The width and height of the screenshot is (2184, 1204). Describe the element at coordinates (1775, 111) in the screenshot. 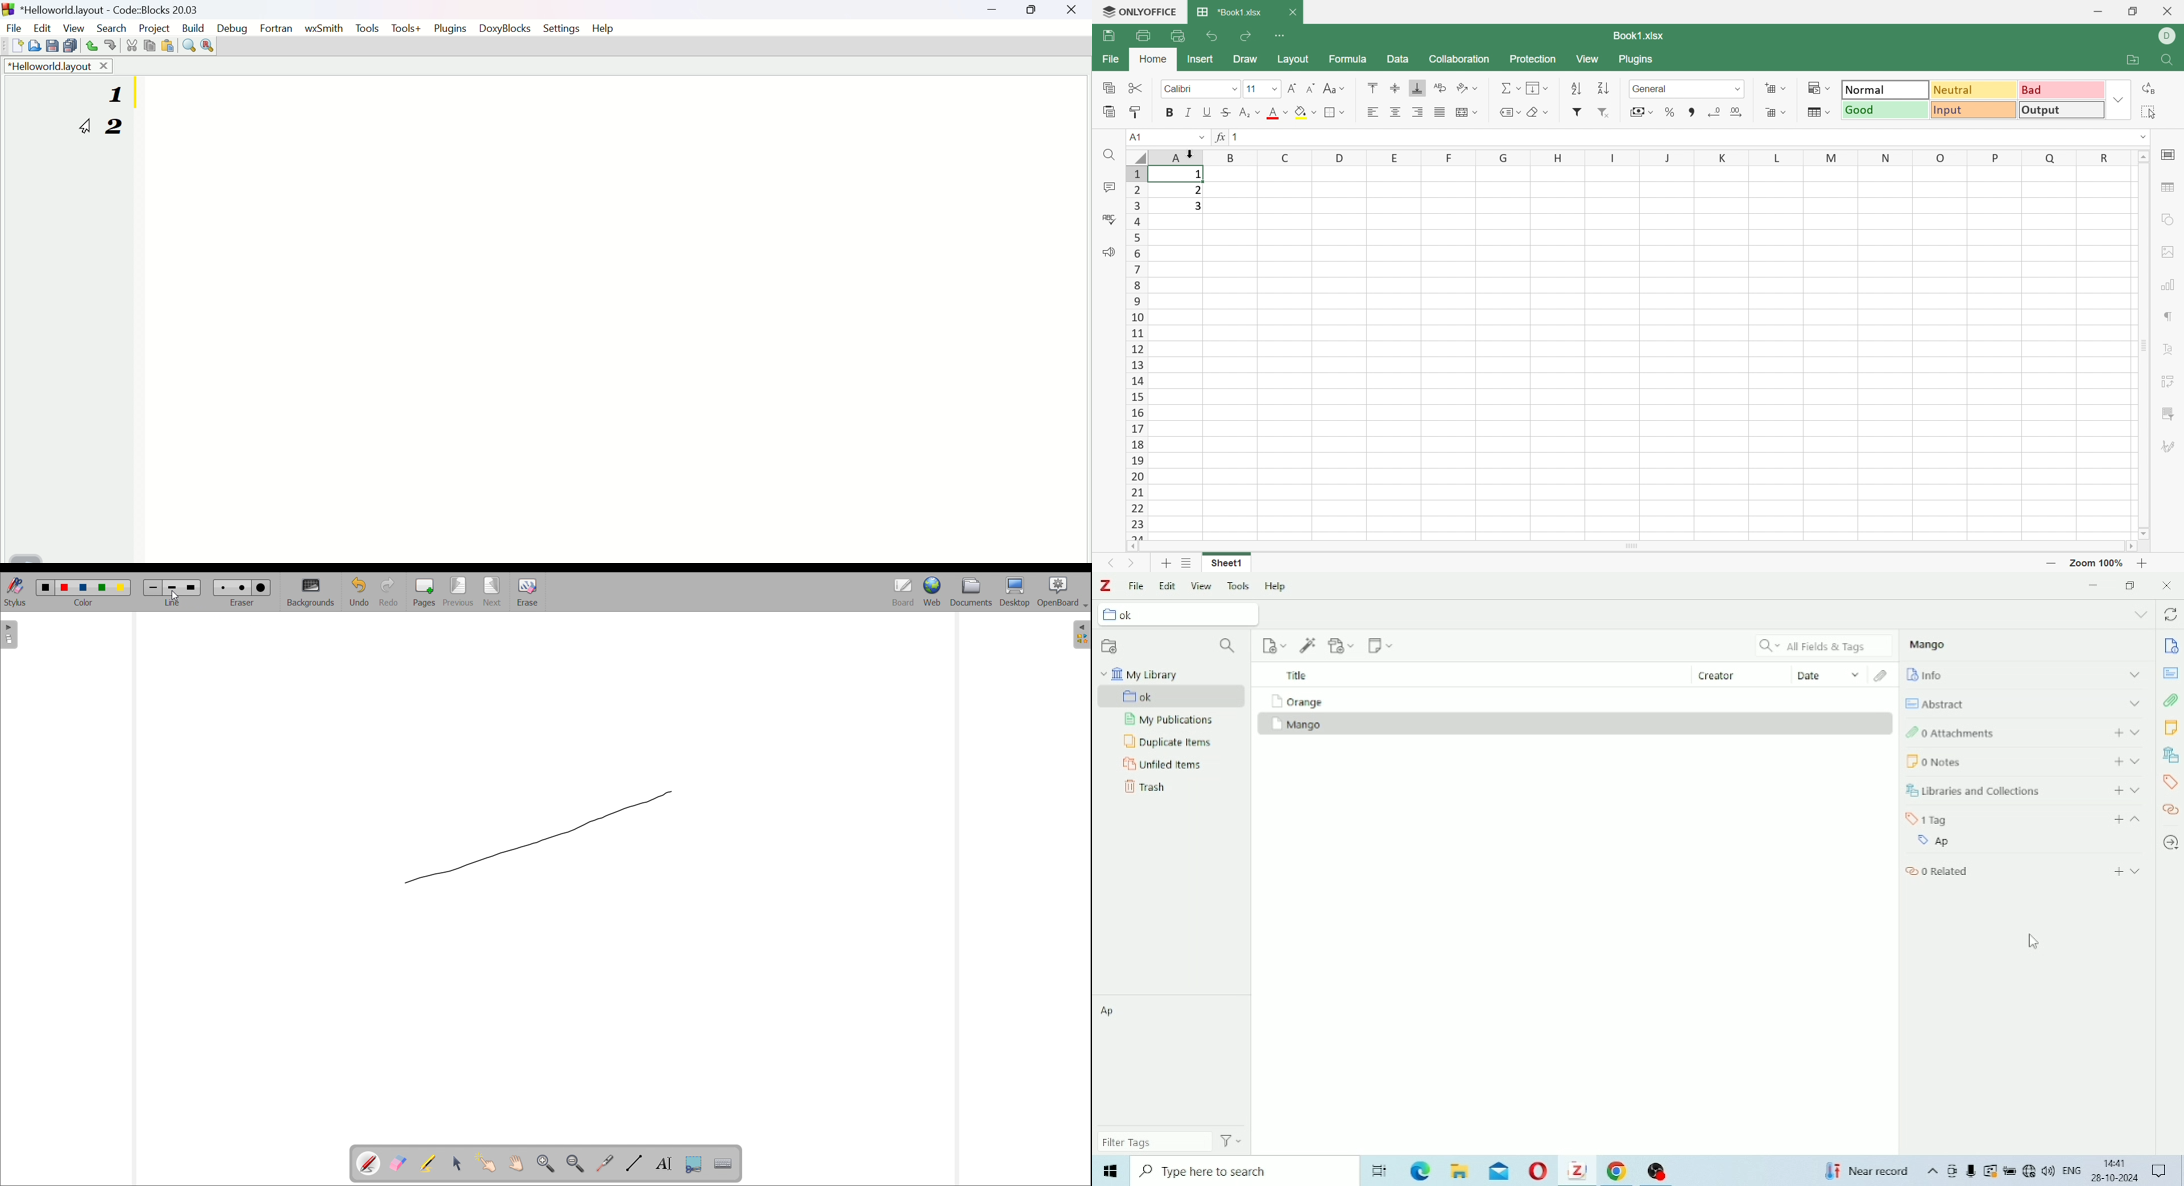

I see `Delete cells` at that location.